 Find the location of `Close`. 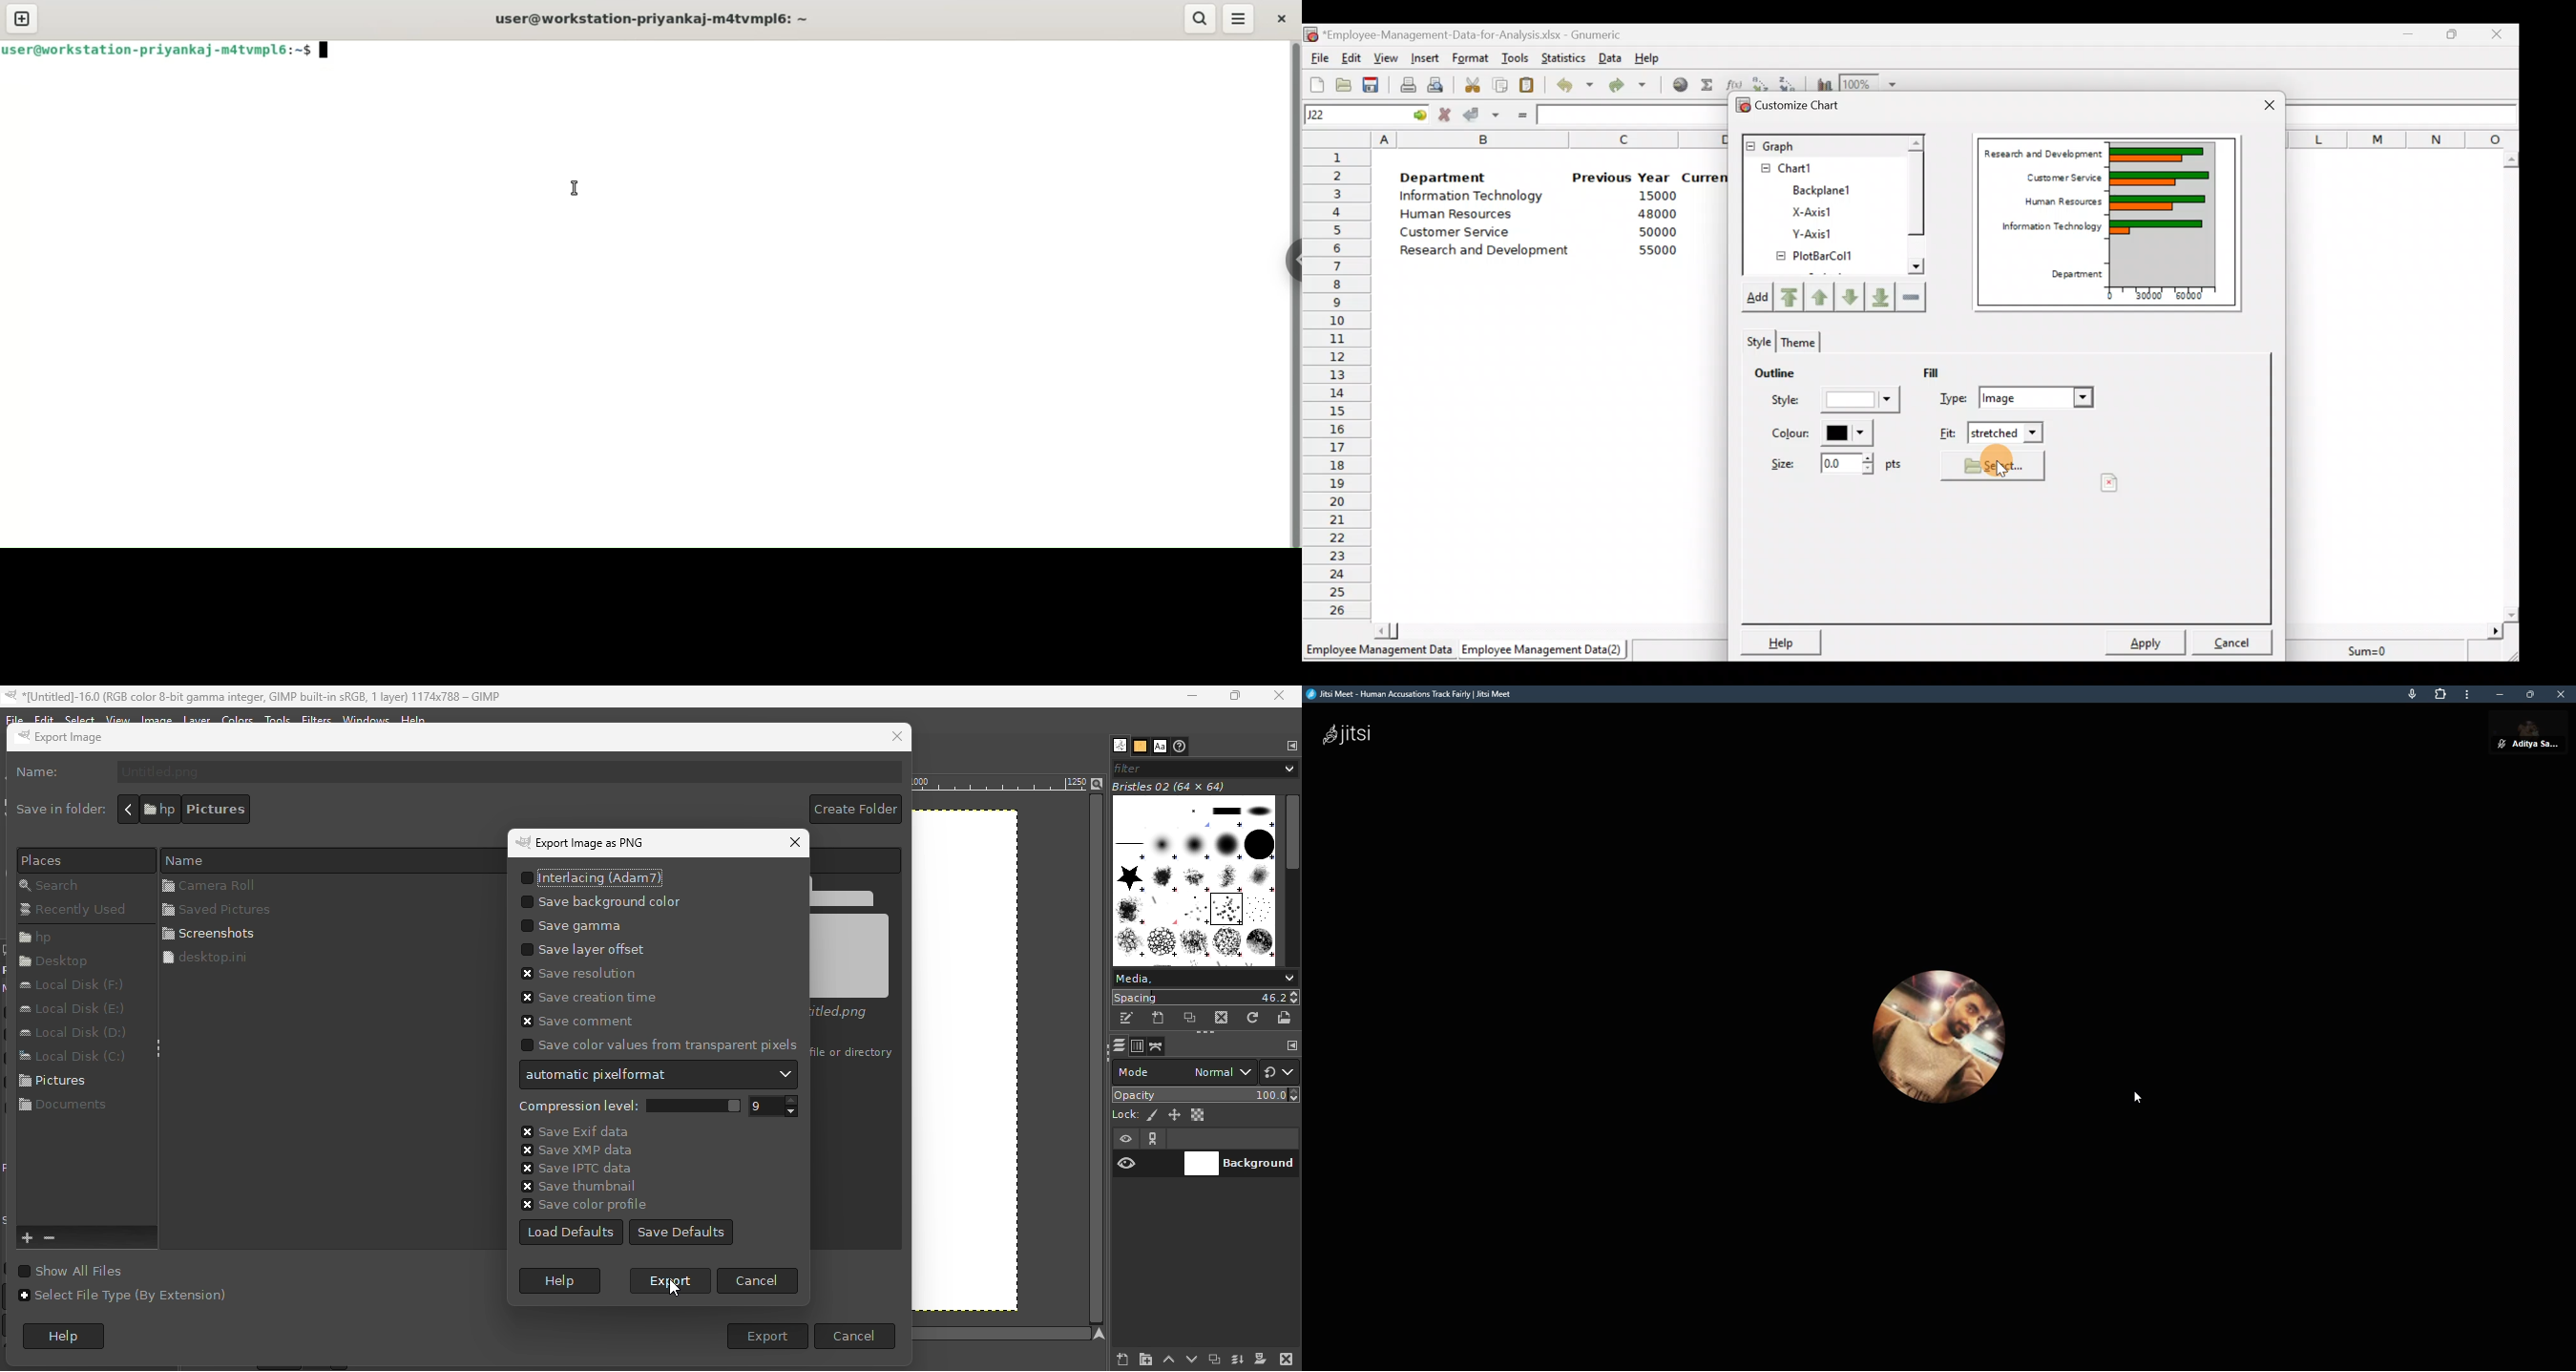

Close is located at coordinates (2500, 34).